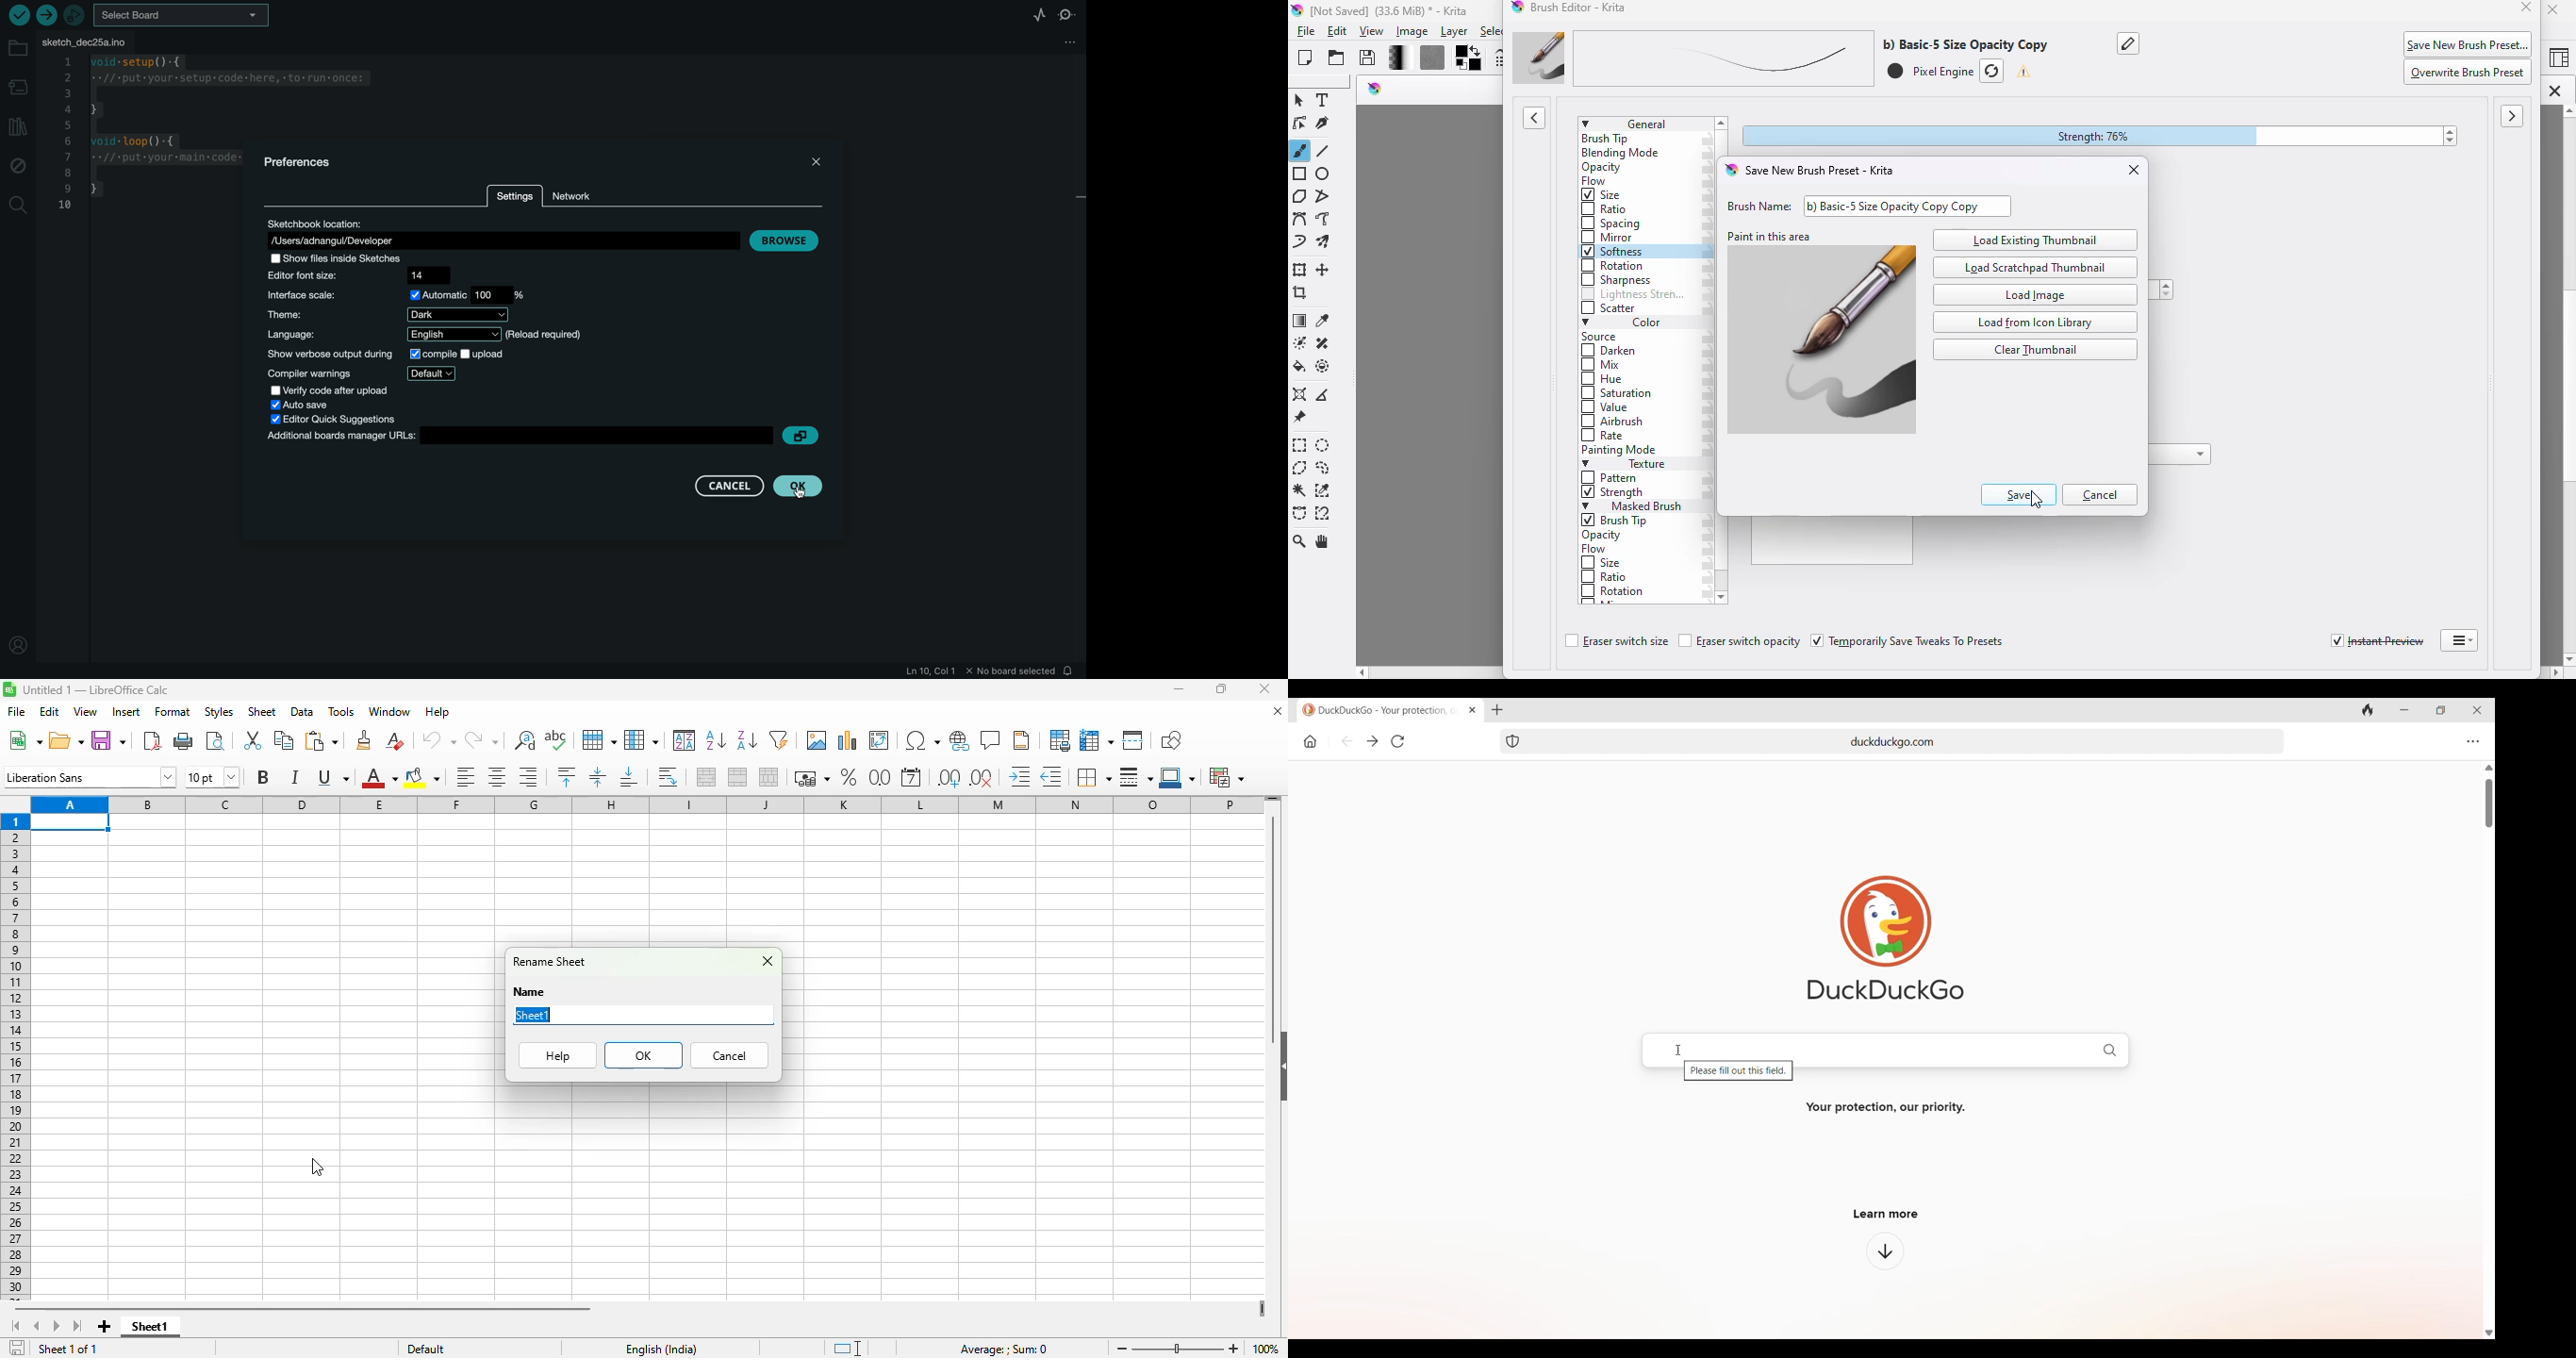  Describe the element at coordinates (1059, 739) in the screenshot. I see `define print area` at that location.